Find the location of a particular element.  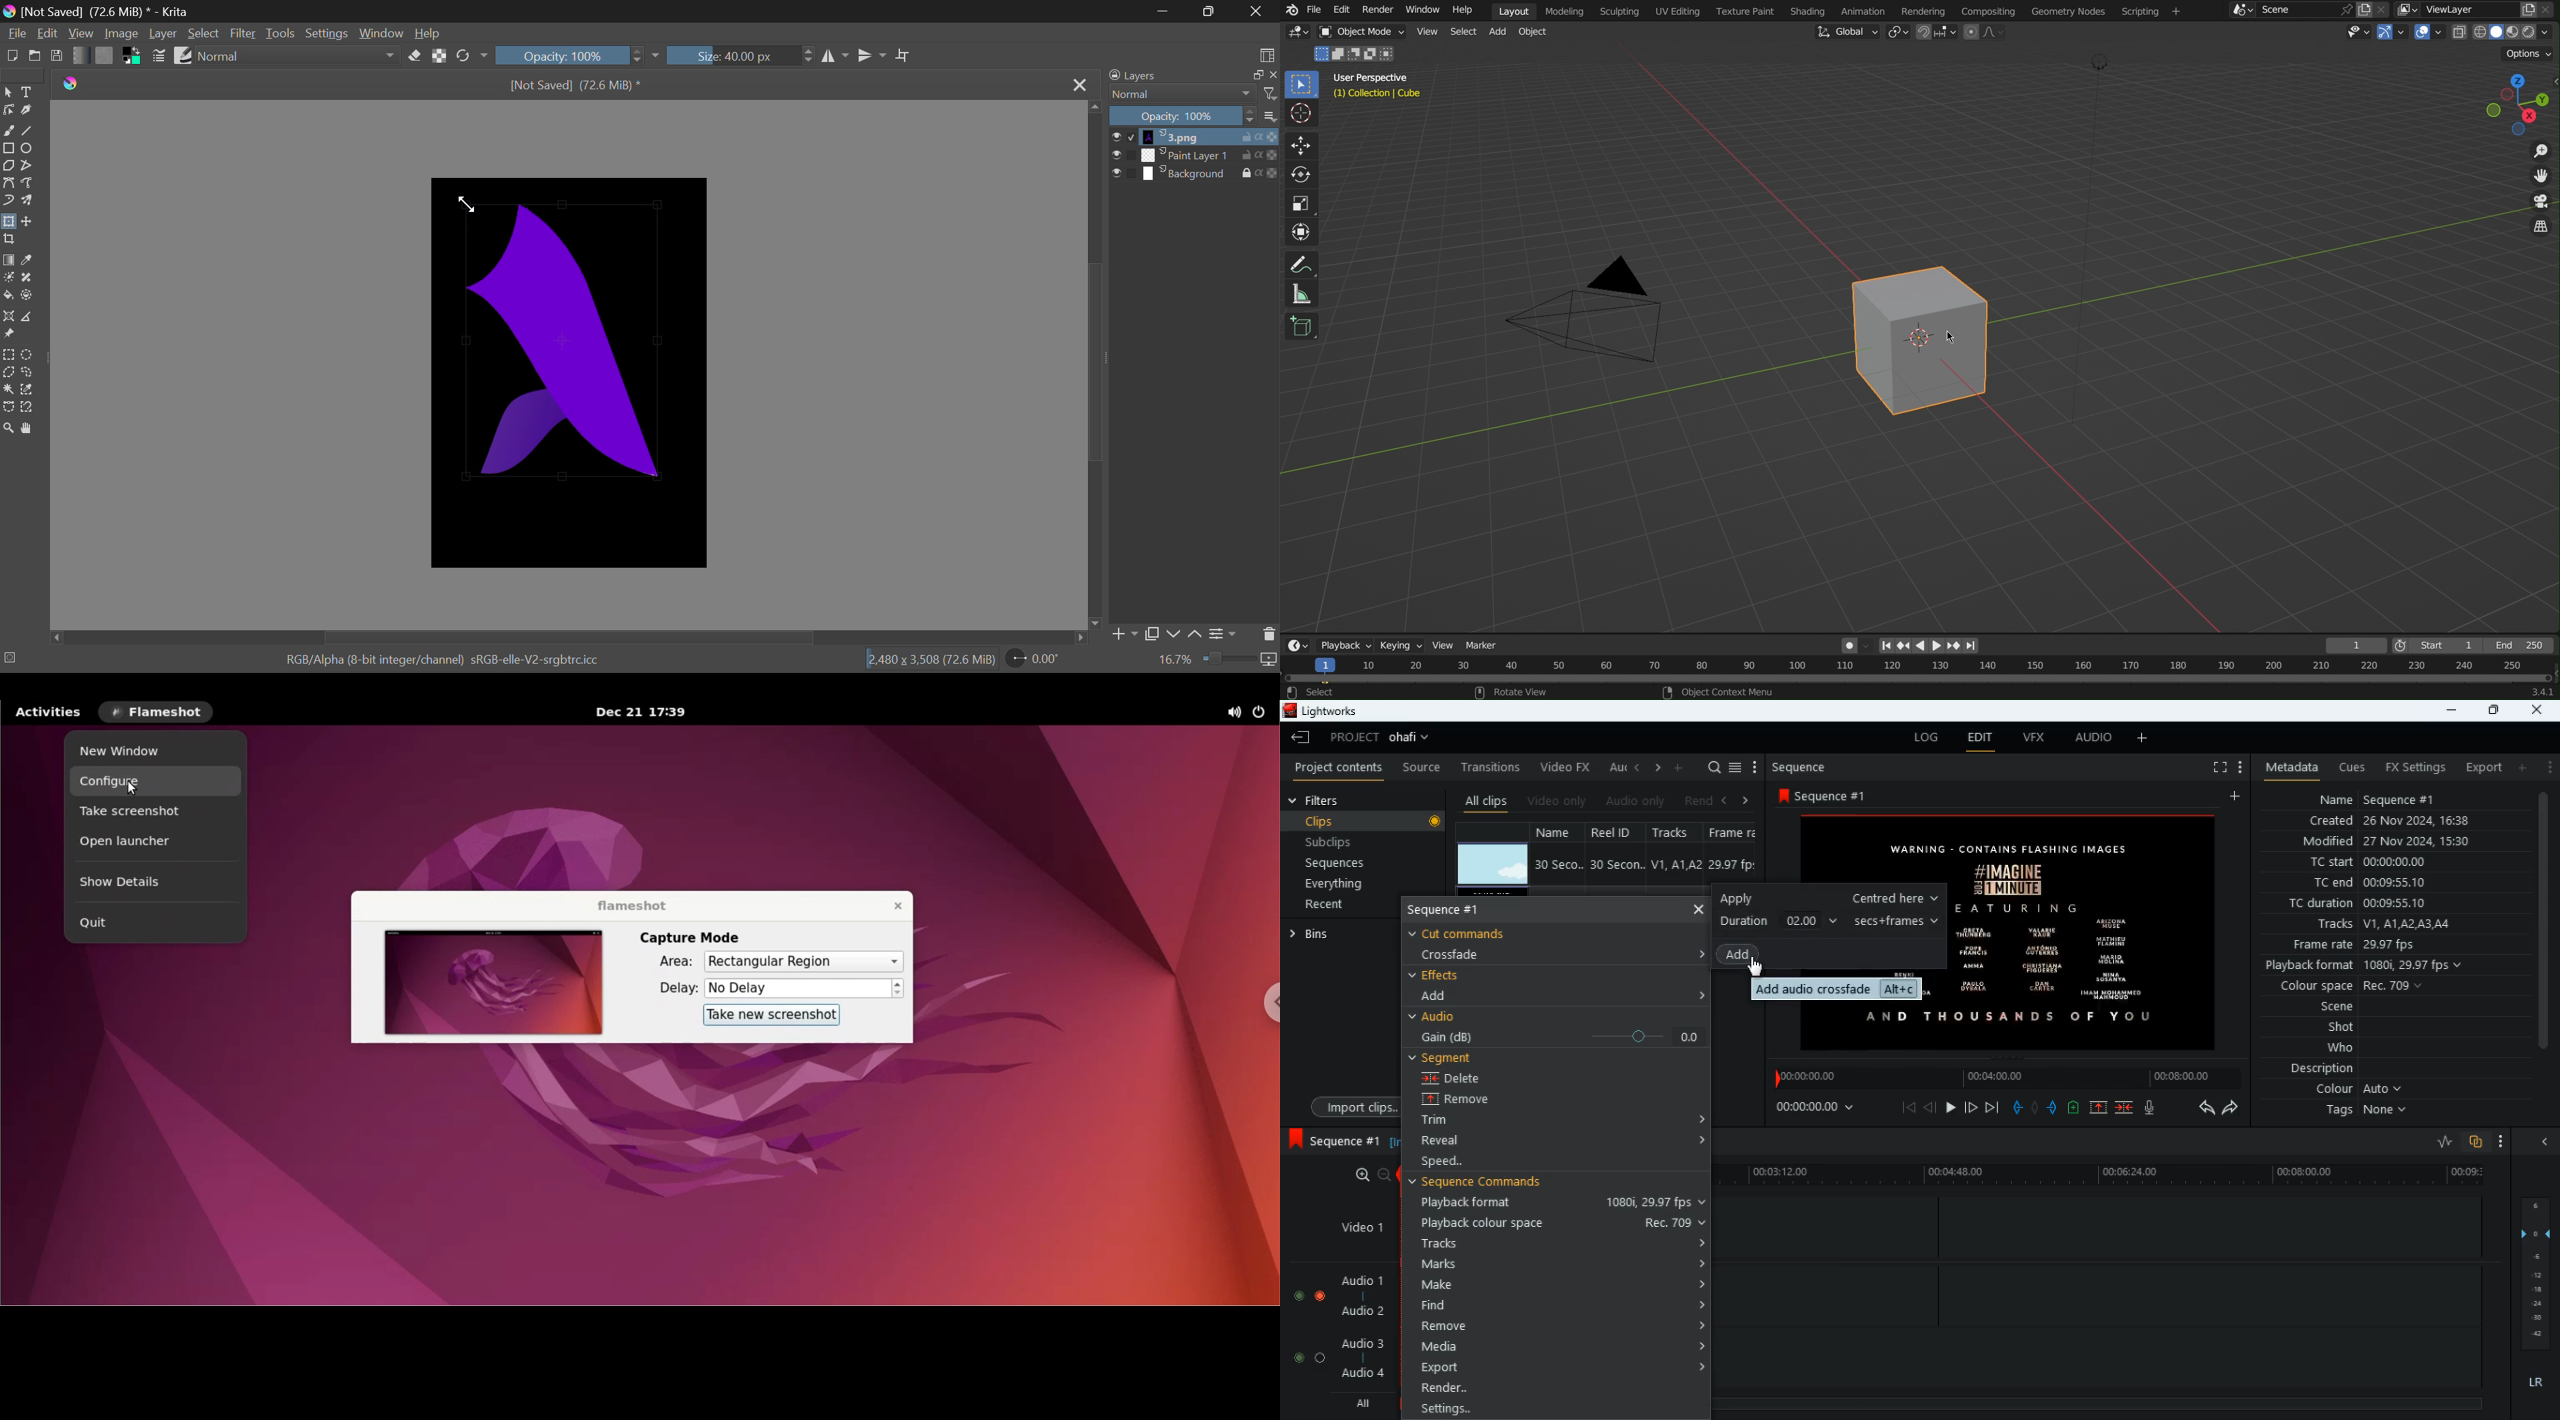

Layout is located at coordinates (1510, 9).